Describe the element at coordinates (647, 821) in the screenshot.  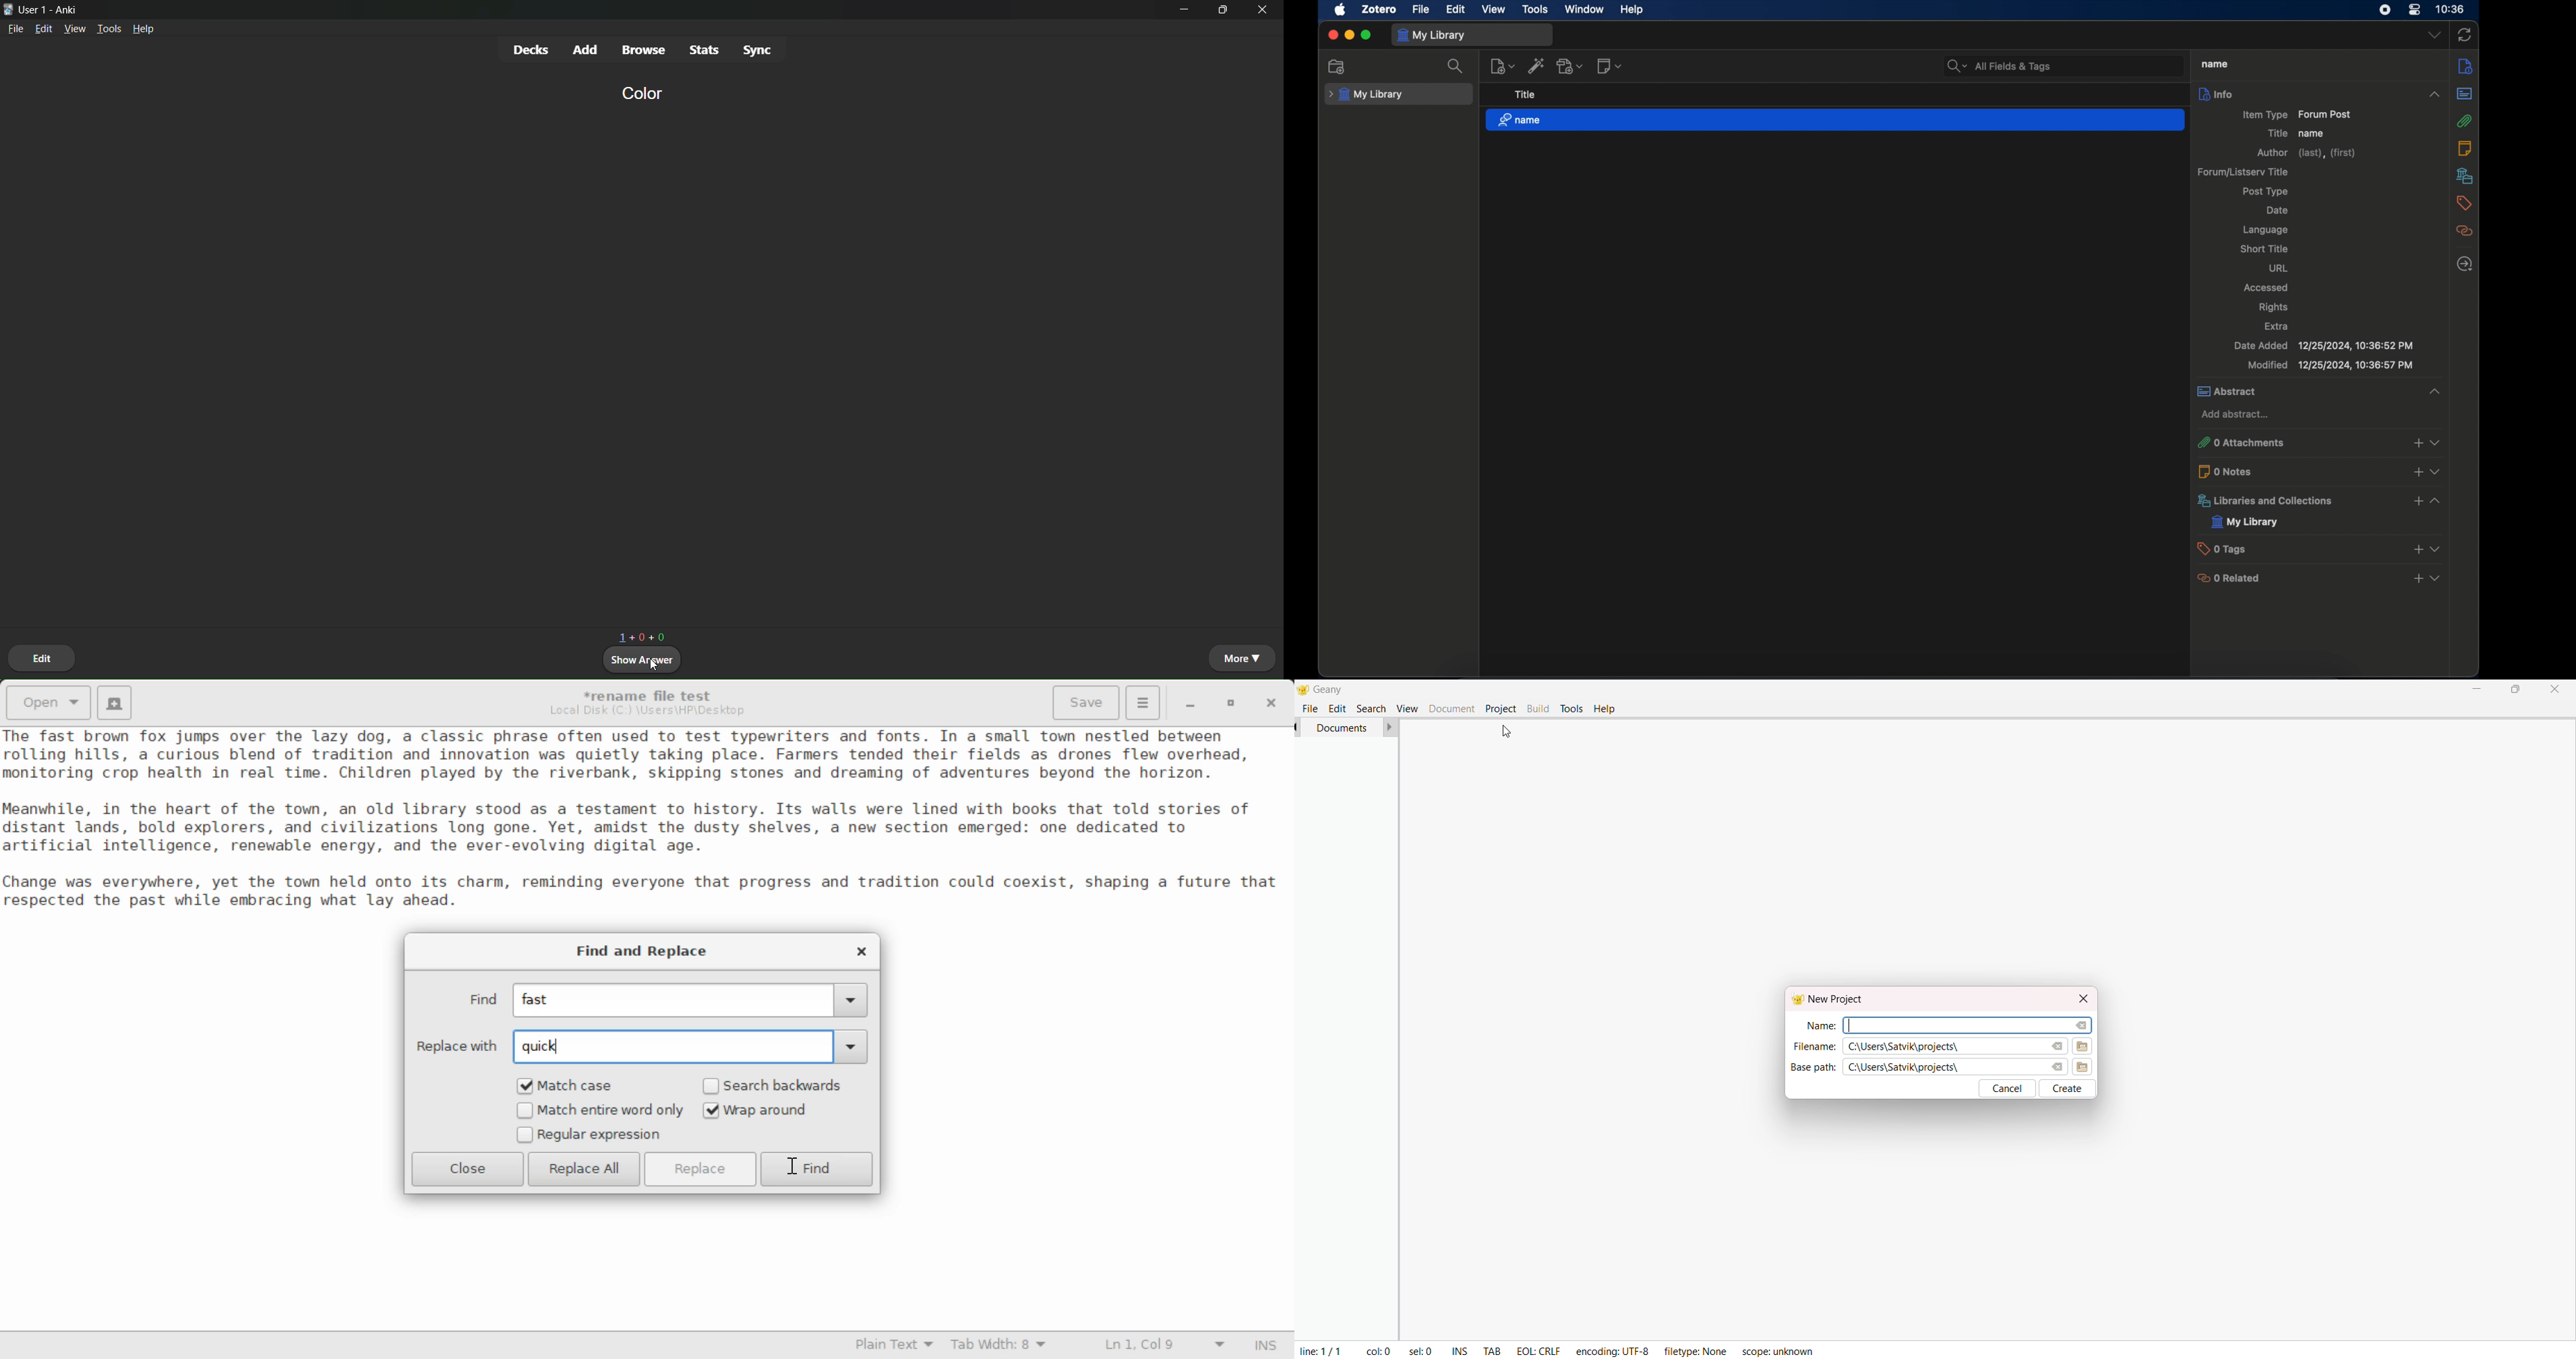
I see `Ihe Tast brown Tox jumps over the lazy dog, a classic phrase often used to test typewriters and fonts. In a small town nestled between
rolling hills, a curious blend of tradition and innovation was quietly taking place. Farmers tended their fields as drones flew overhead,
nonitoring crop health in real time. Children played by the riverbank, skipping stones and dreaming of adventures beyond the horizon.
leanwhile, in the heart of the town, an old library stood as a testament to history. Its walls were lined with books that told stories of
iistant lands, bold explorers, and civilizations long gone. Yet, amidst the dusty shelves, a new section emerged: one dedicated to
artificial intelligence, renewable energy, and the ever-evolving digital age.

“hange was everywhere, yet the town held onto its charm, reminding everyone that progress and tradition could coexist, shaping a future that
respected the past while embracing what lay ahead.` at that location.